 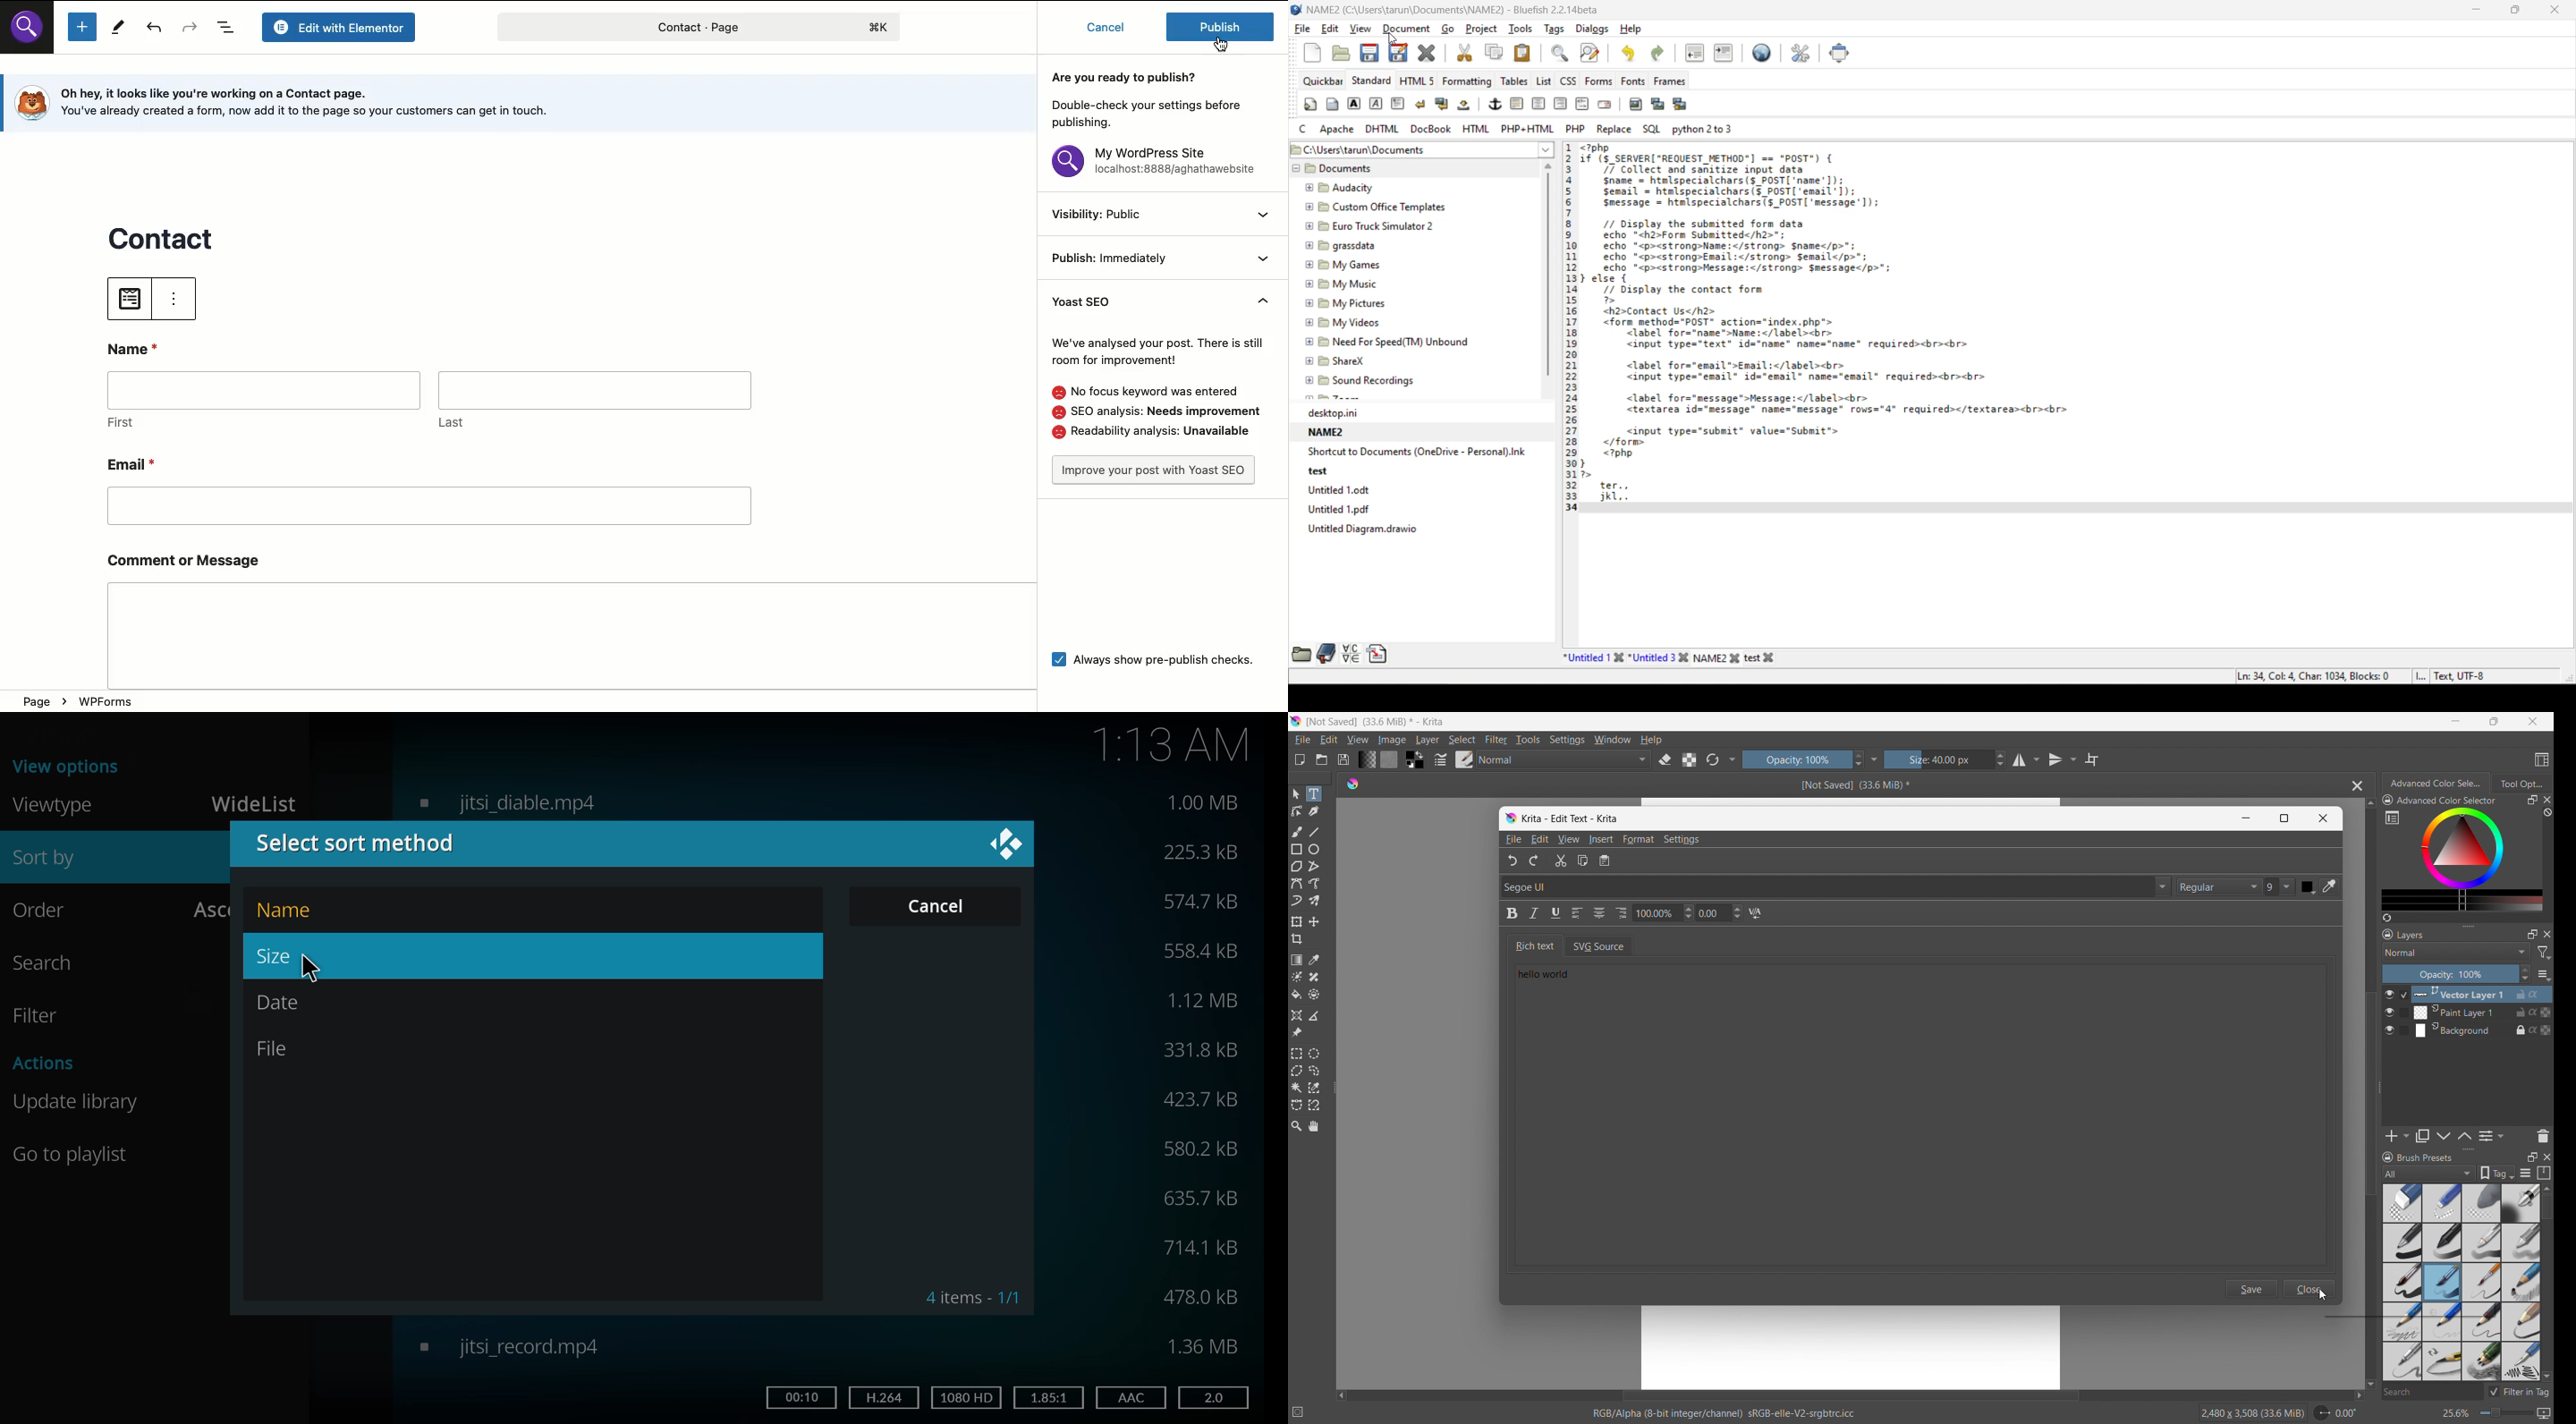 What do you see at coordinates (1631, 81) in the screenshot?
I see `fonts` at bounding box center [1631, 81].